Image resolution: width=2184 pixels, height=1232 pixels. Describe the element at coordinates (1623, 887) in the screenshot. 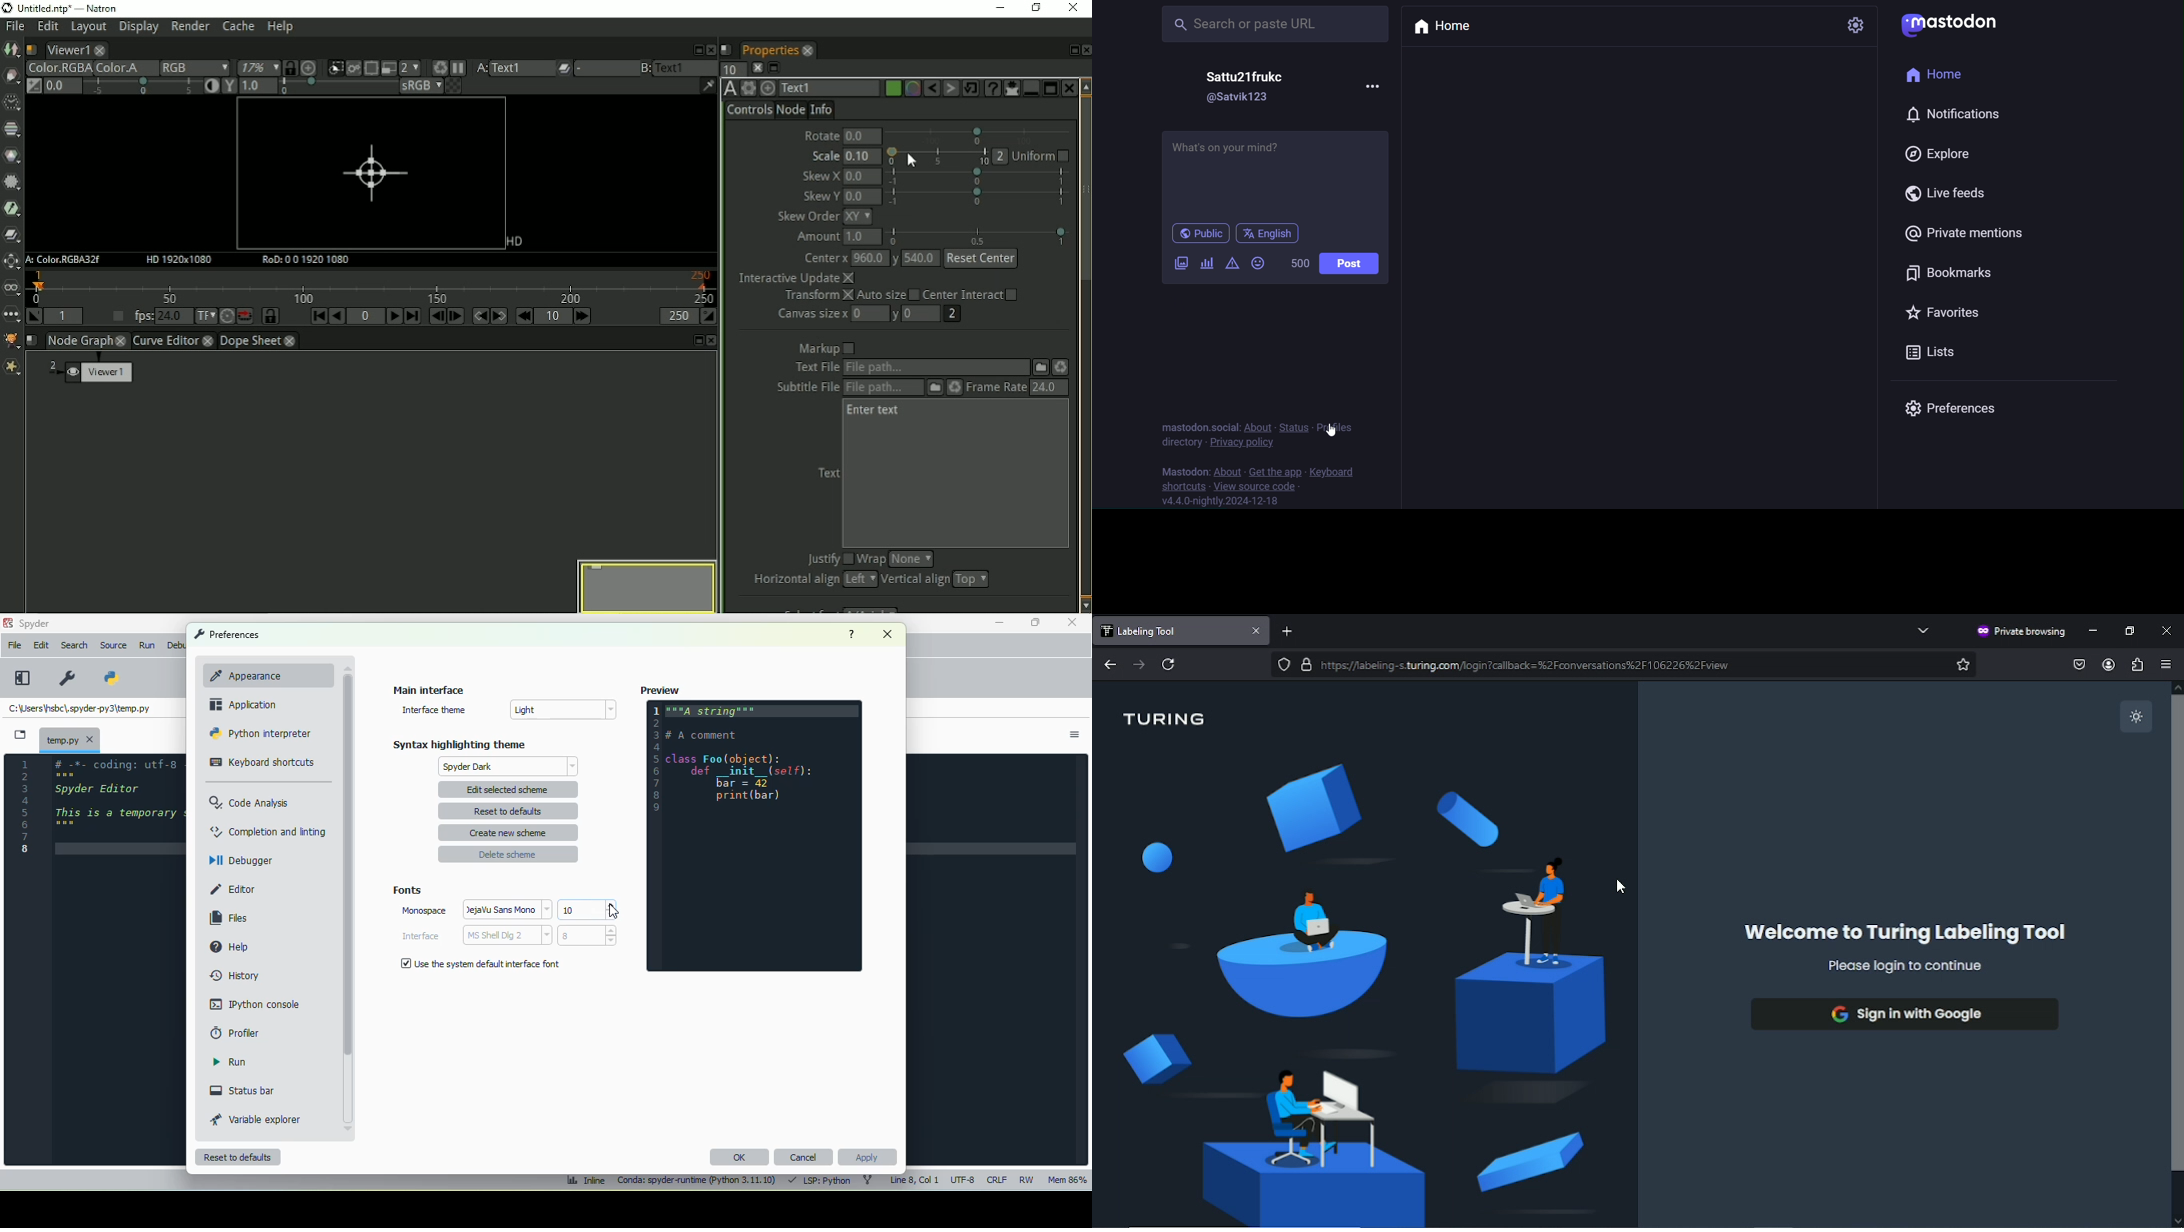

I see `Cursor` at that location.